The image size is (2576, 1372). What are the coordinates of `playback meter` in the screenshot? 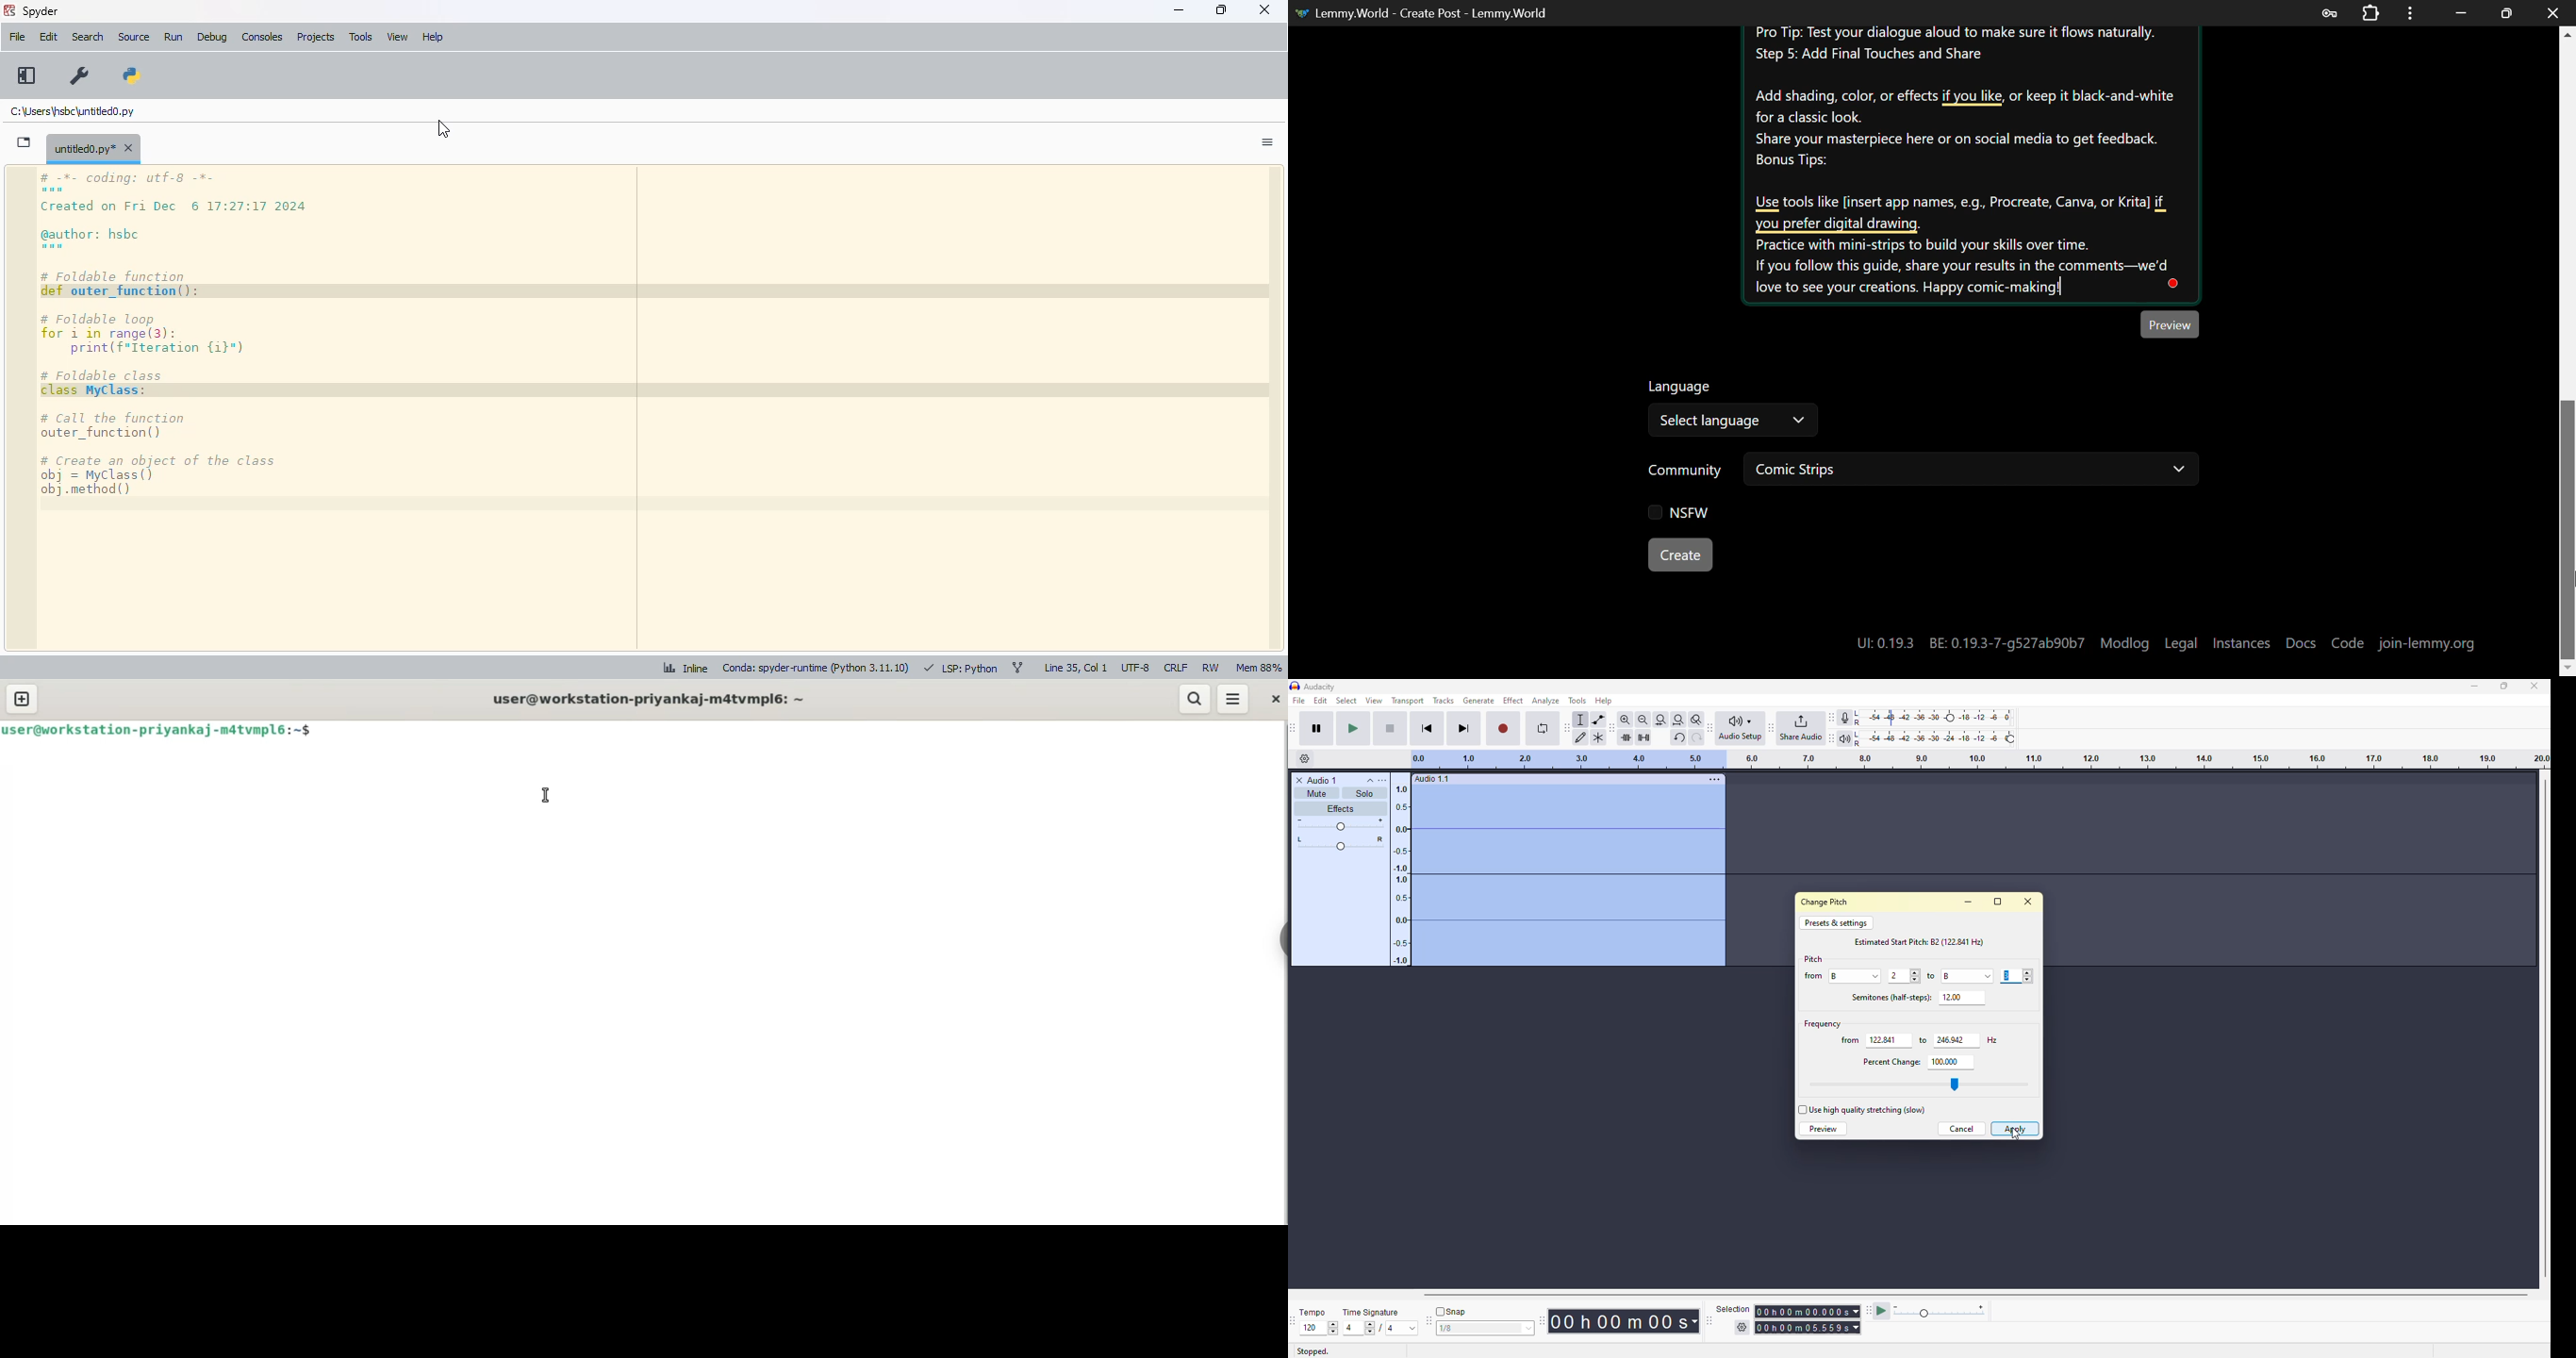 It's located at (1845, 738).